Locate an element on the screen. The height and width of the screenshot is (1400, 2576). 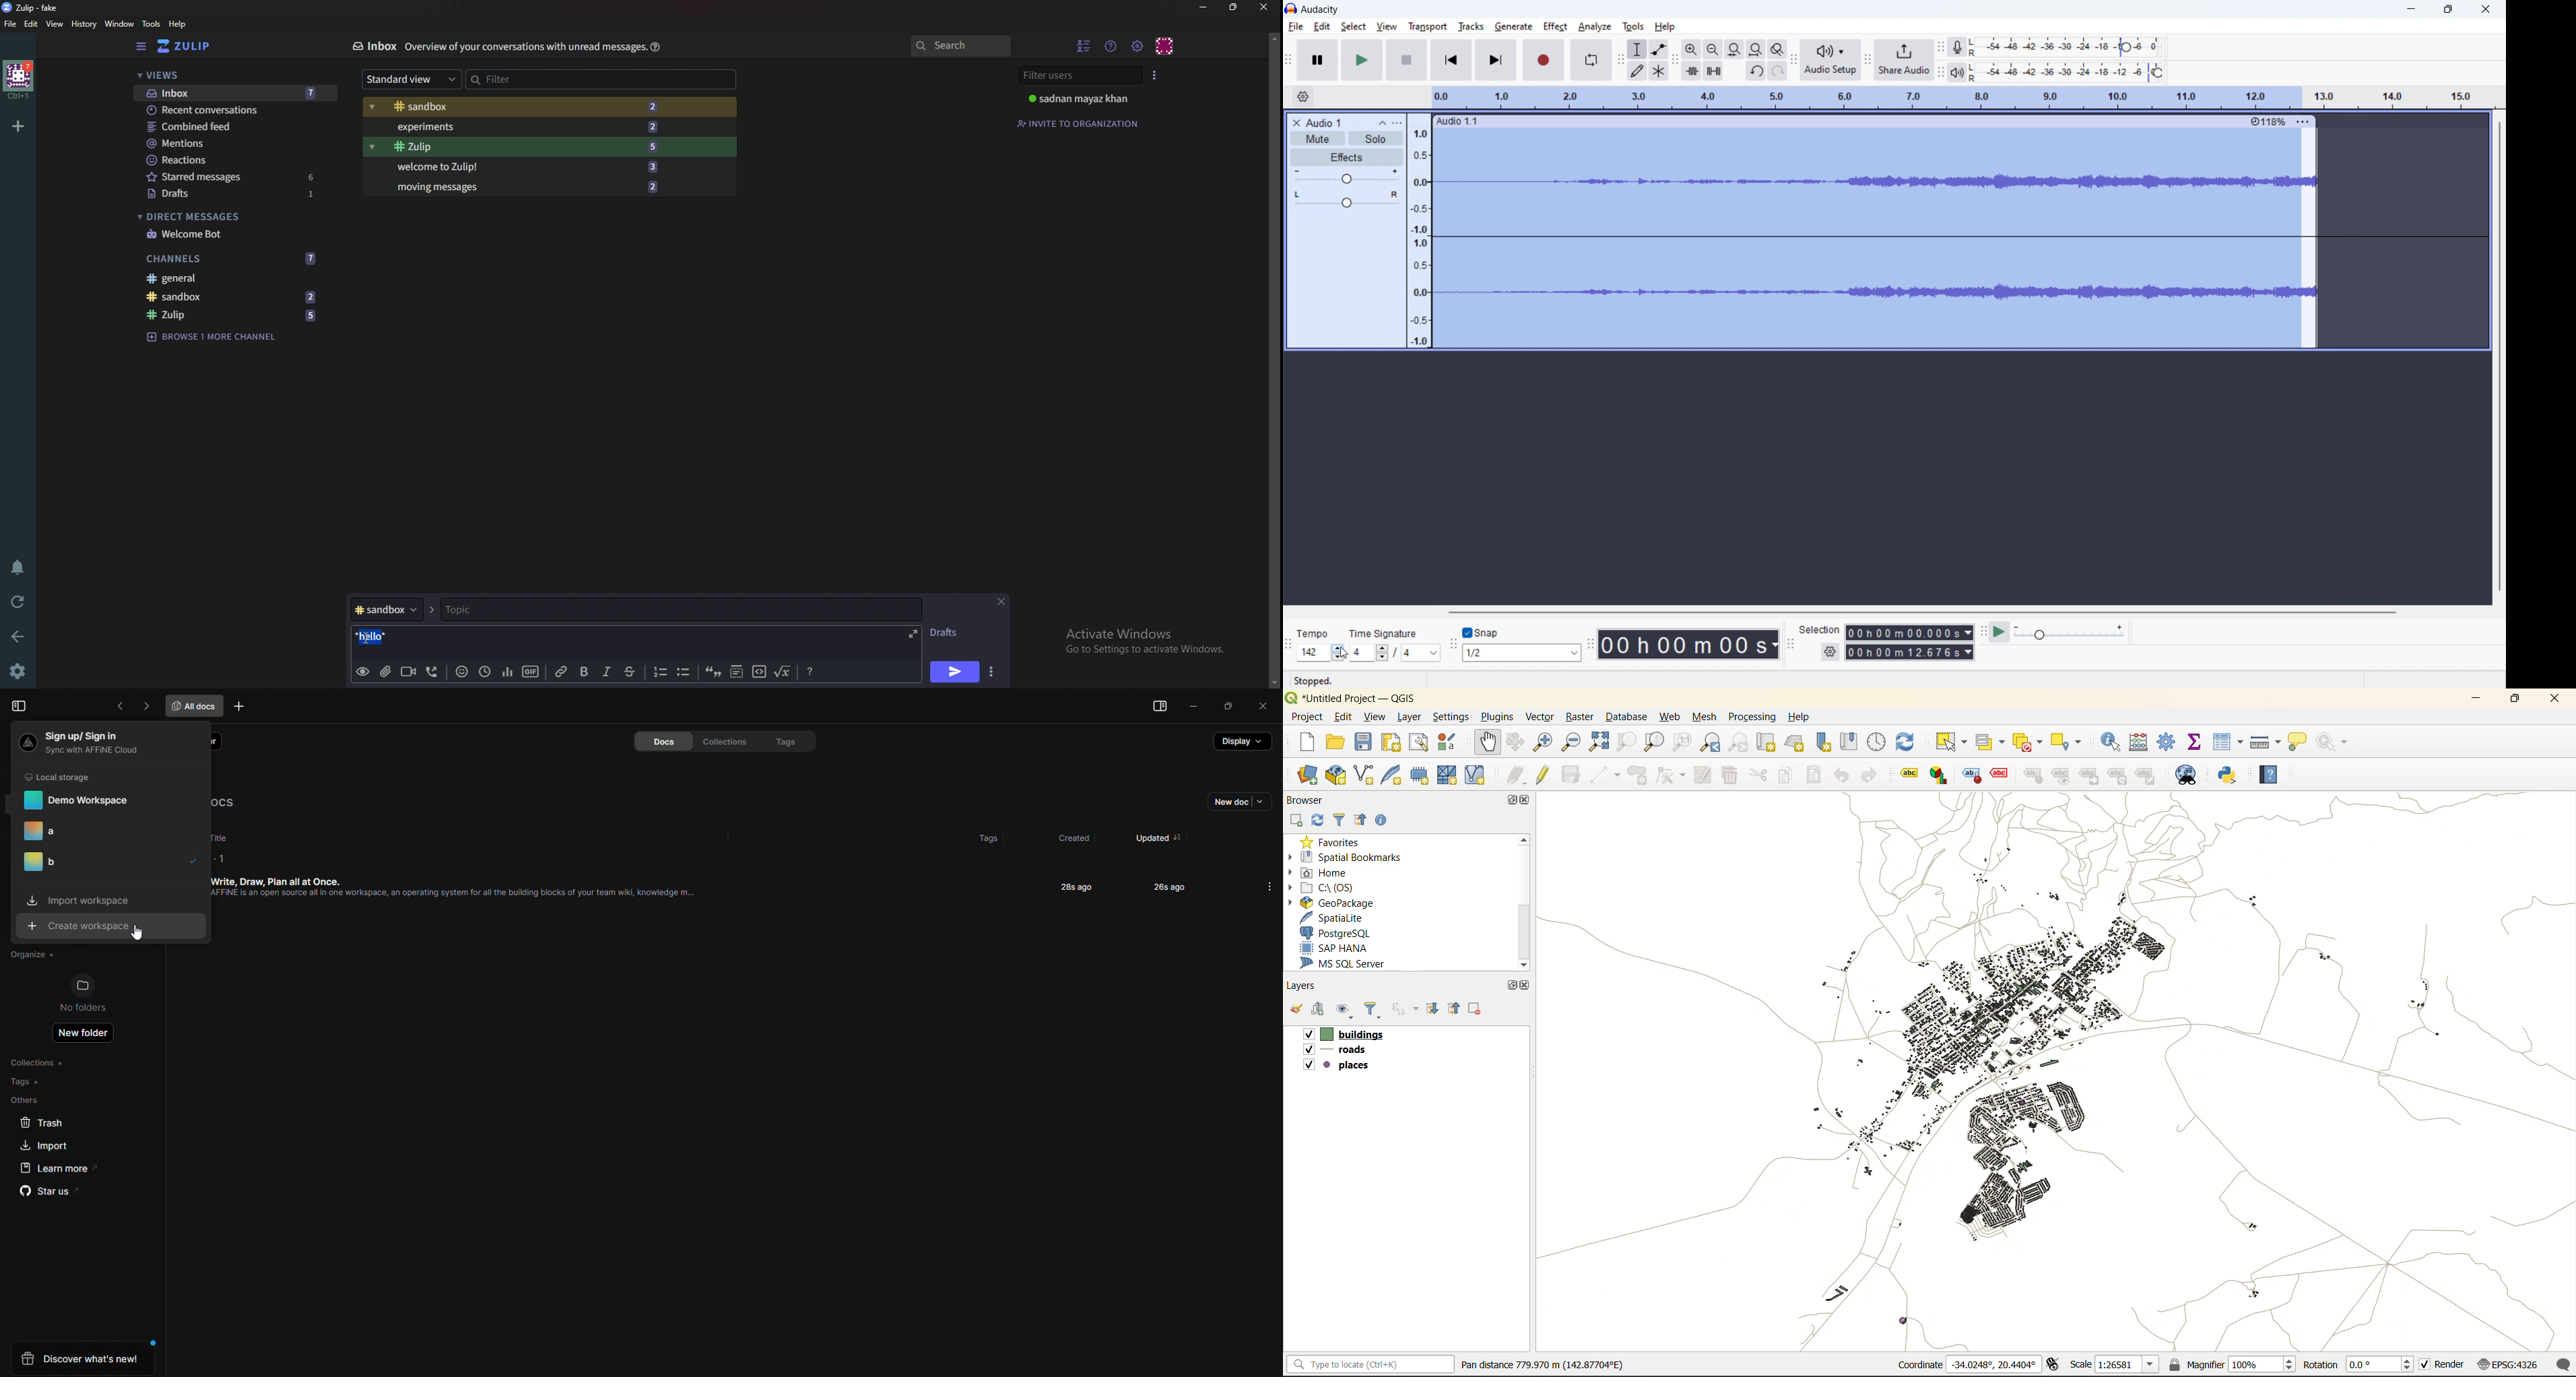
Video call is located at coordinates (410, 671).